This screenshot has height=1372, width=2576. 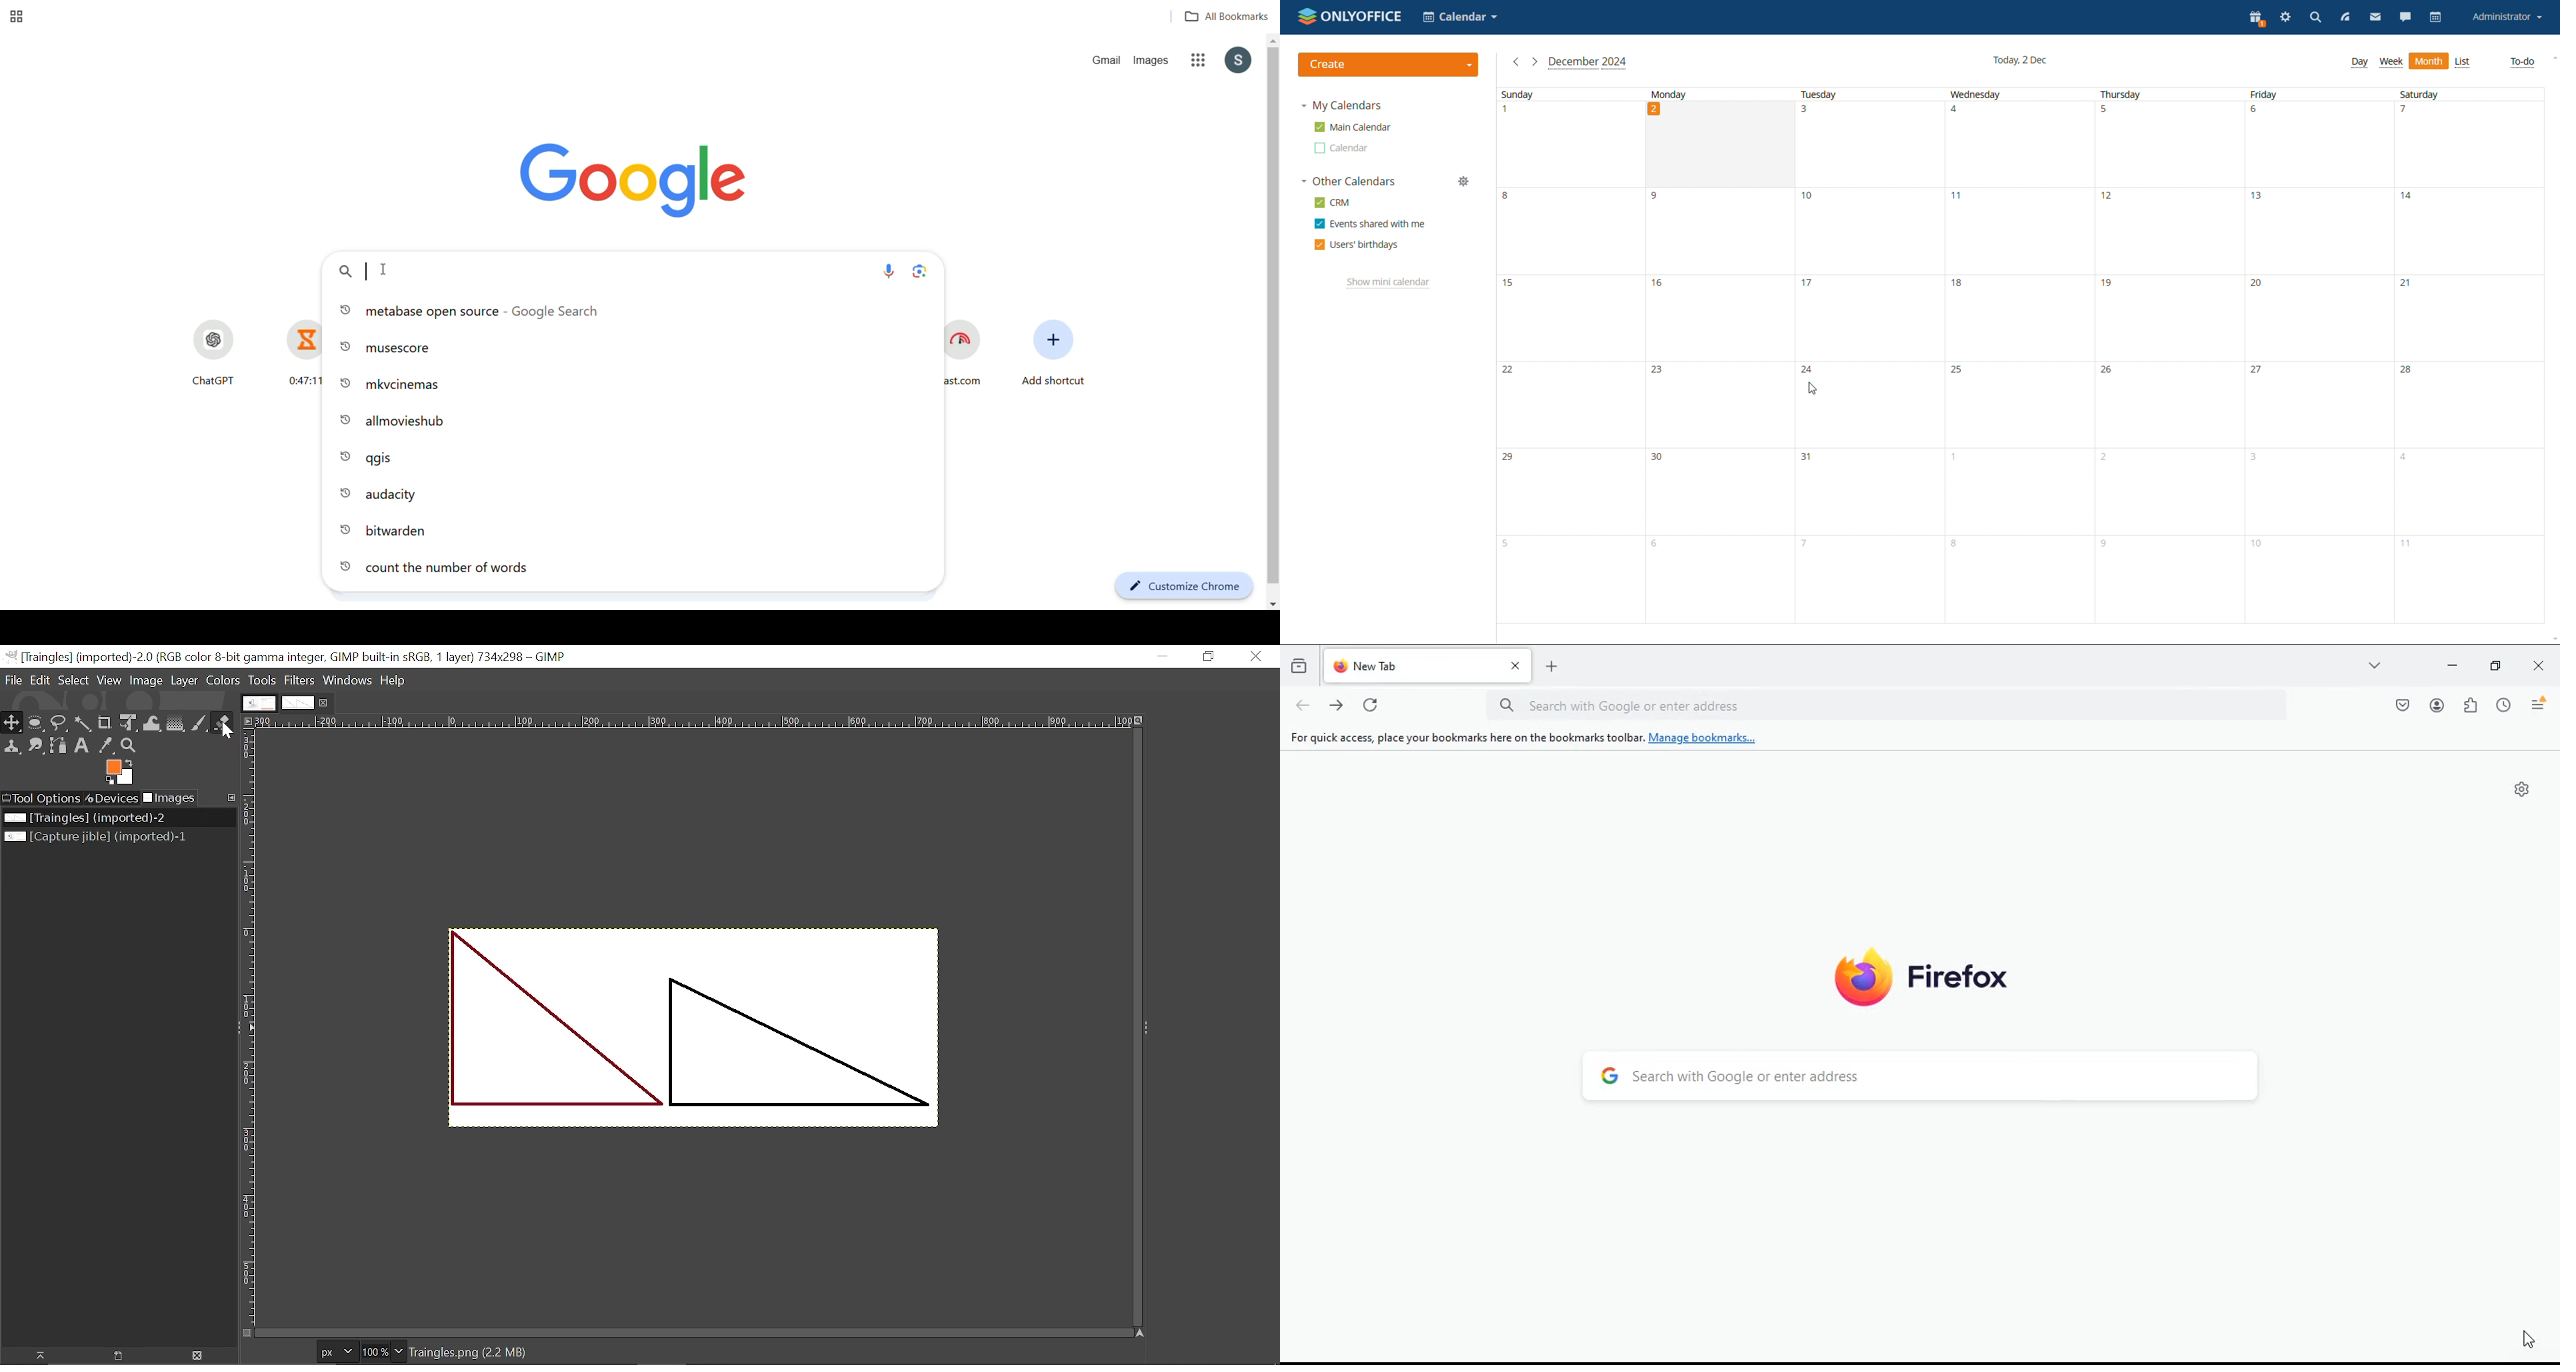 I want to click on calendar, so click(x=2436, y=18).